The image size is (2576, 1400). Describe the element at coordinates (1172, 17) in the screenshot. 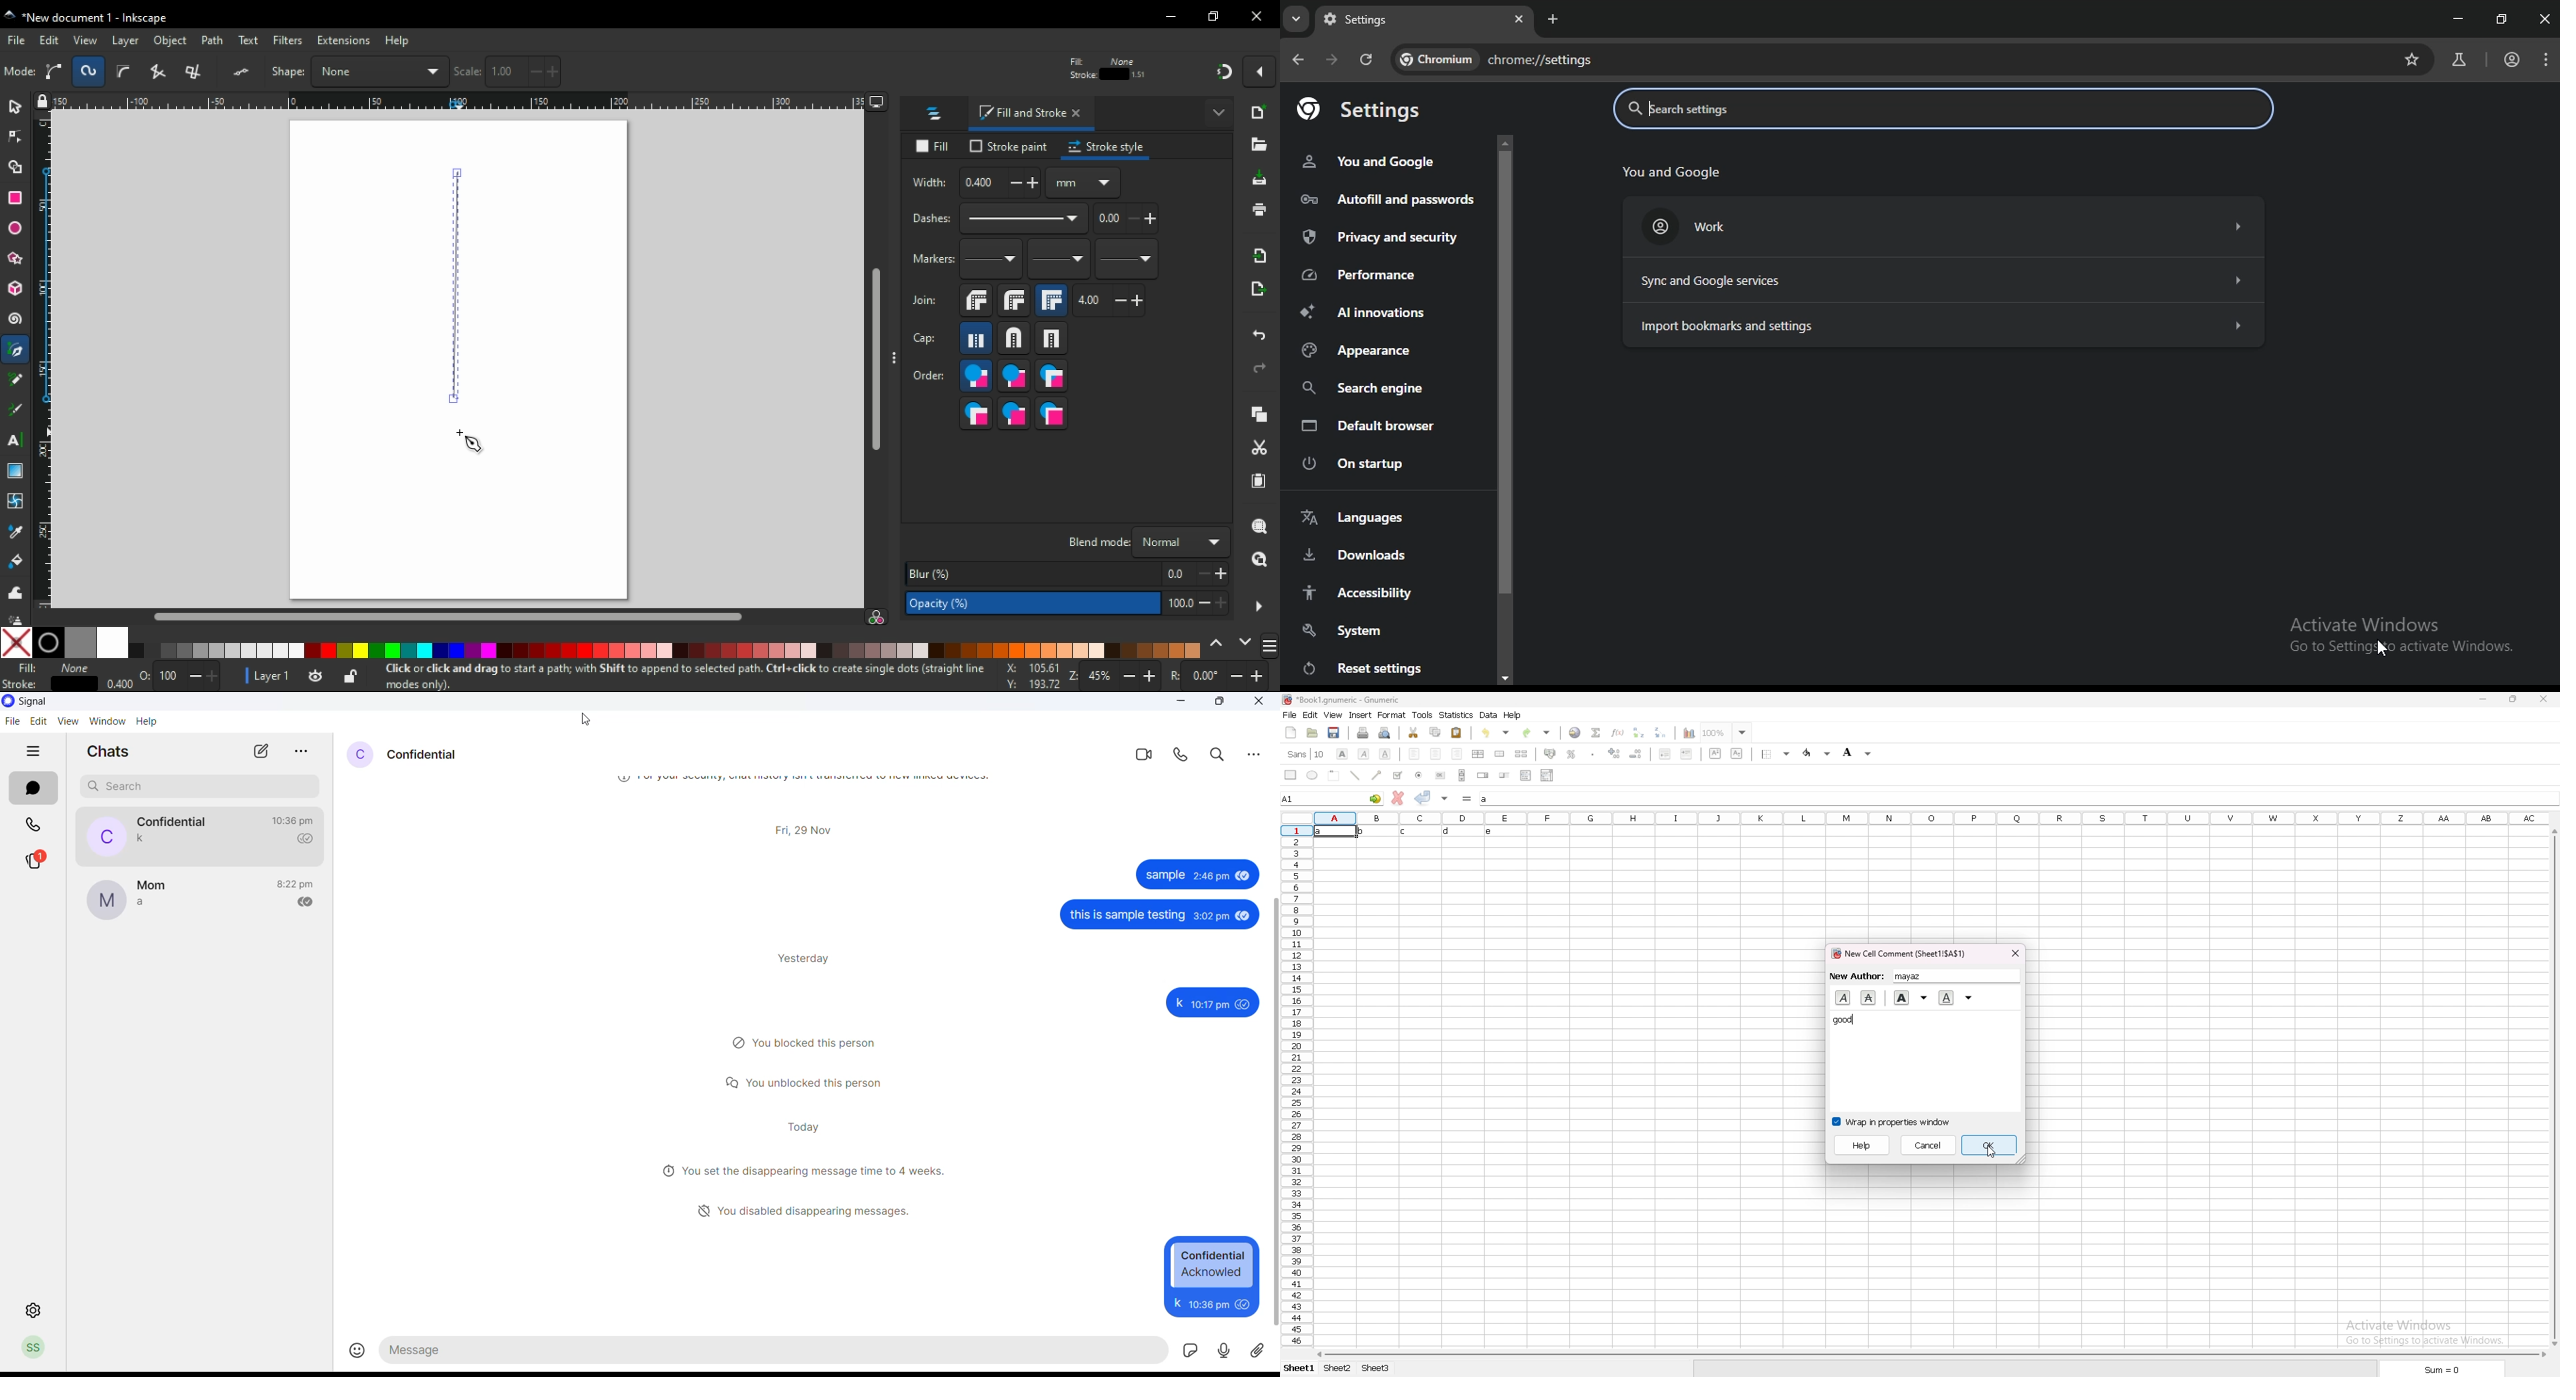

I see `minimize` at that location.